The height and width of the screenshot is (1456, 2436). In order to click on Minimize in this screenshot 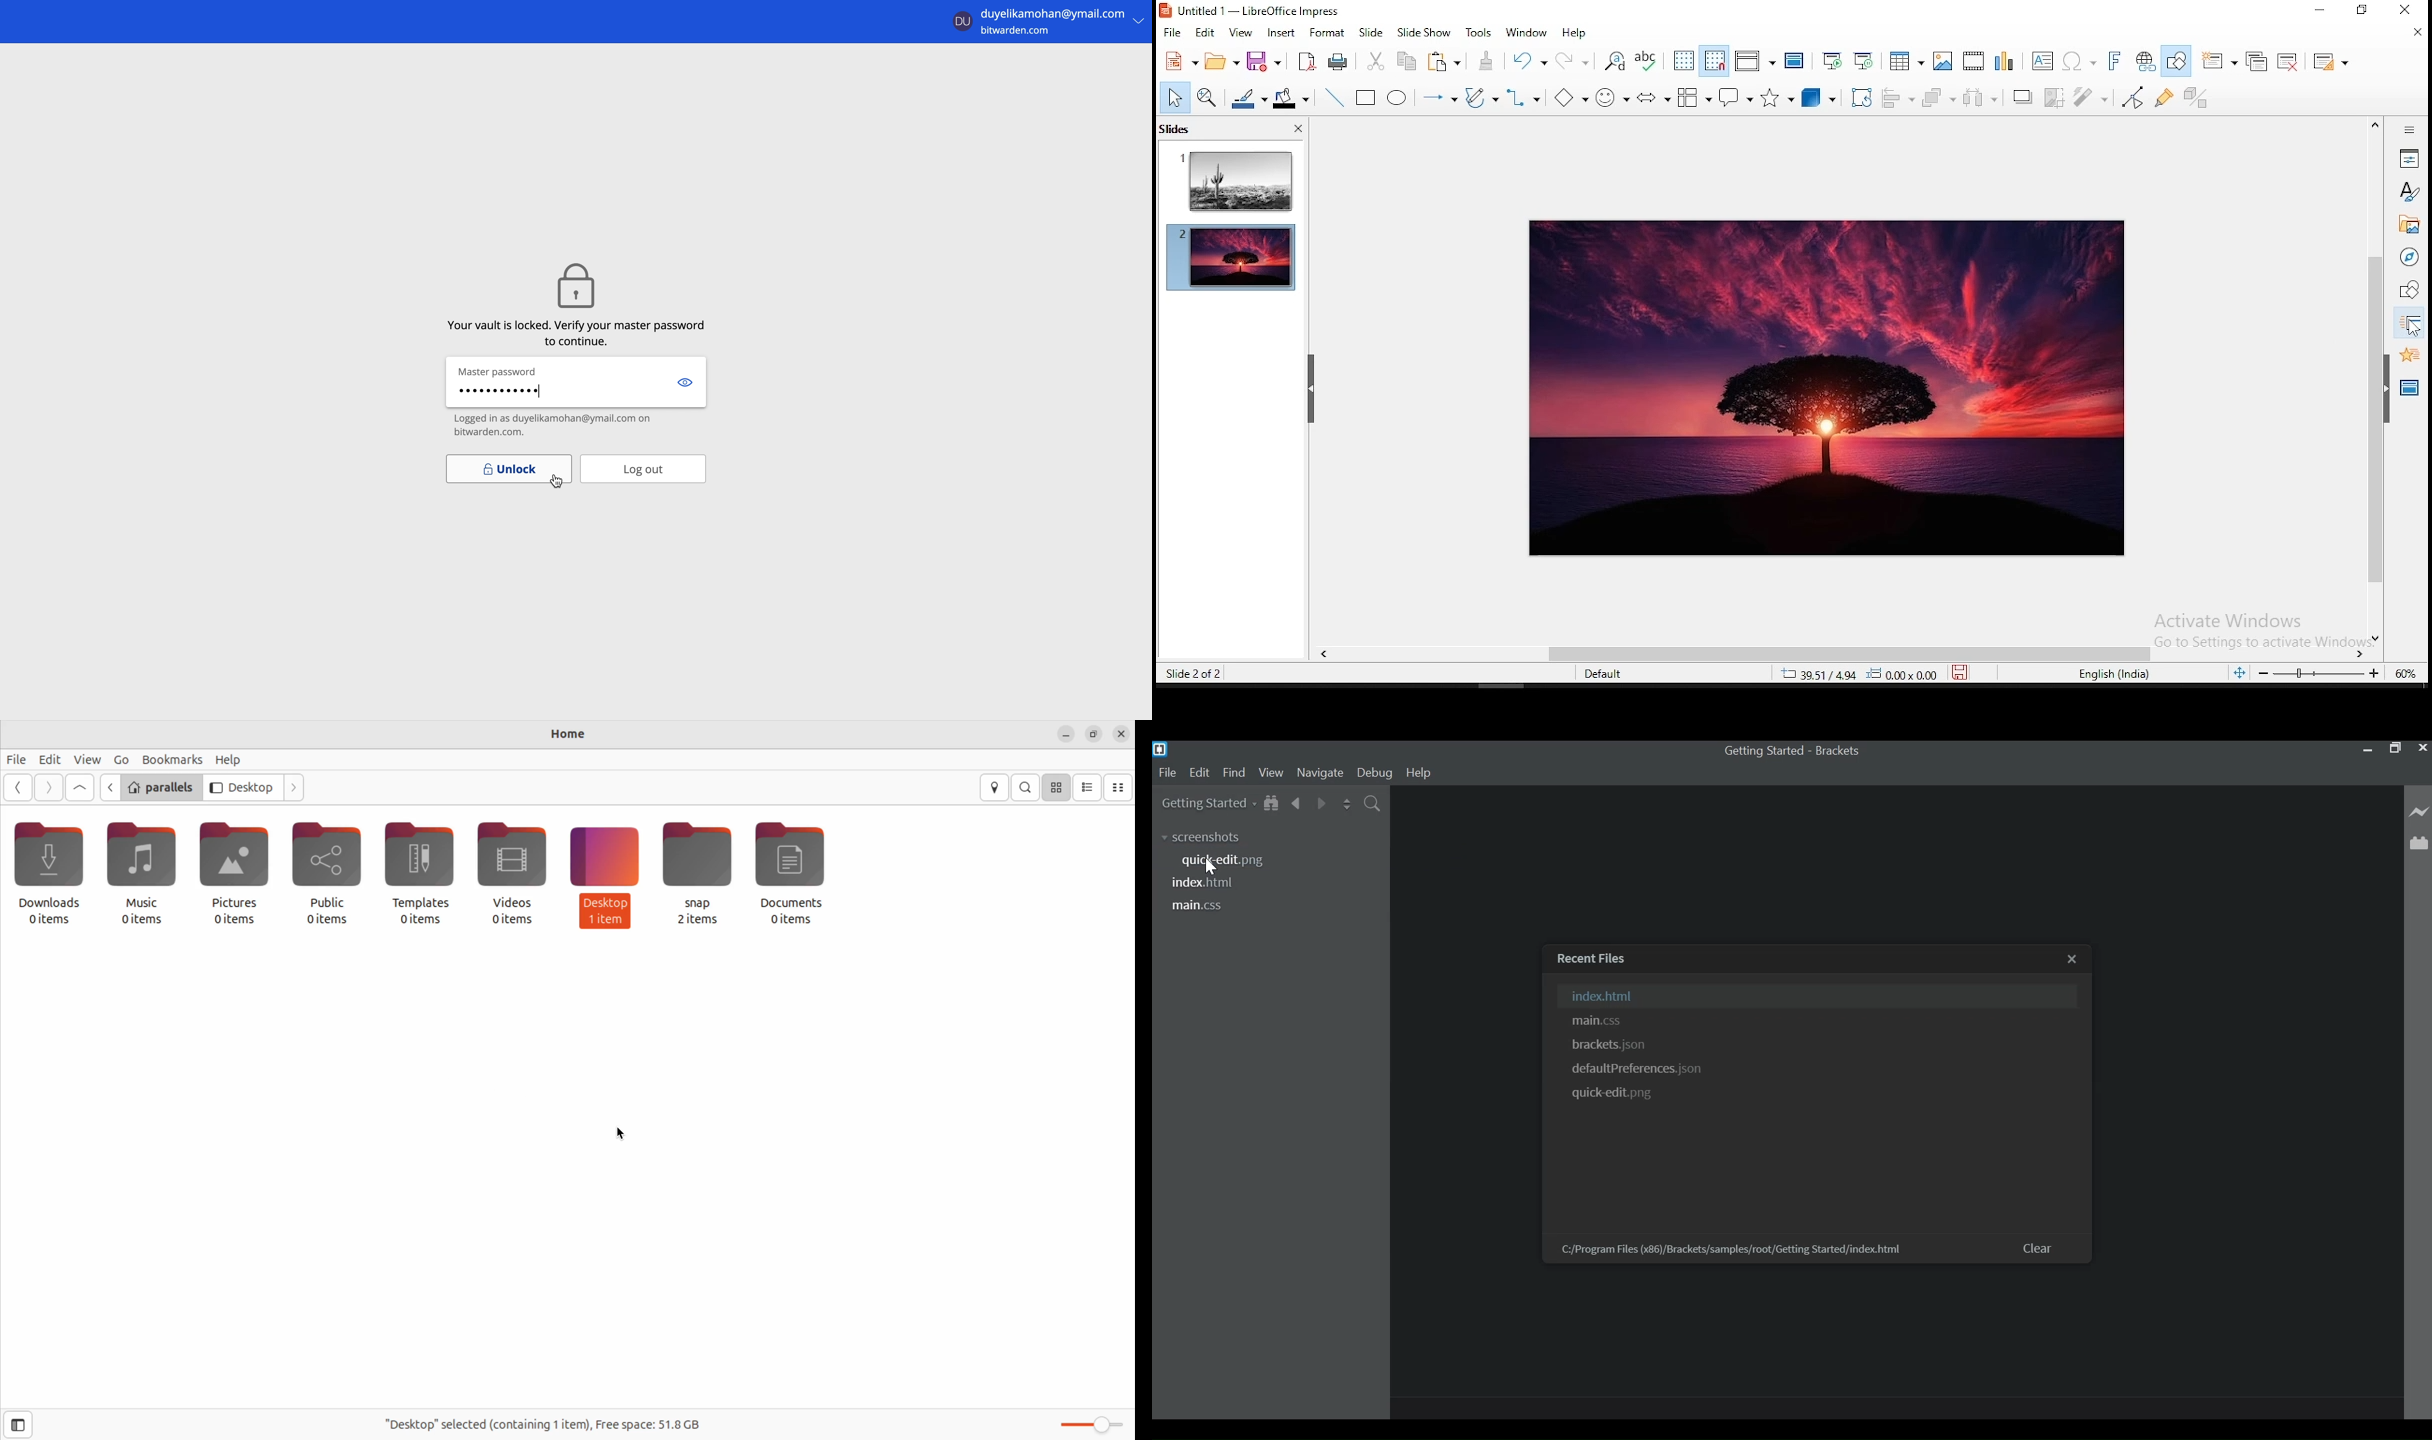, I will do `click(2318, 9)`.